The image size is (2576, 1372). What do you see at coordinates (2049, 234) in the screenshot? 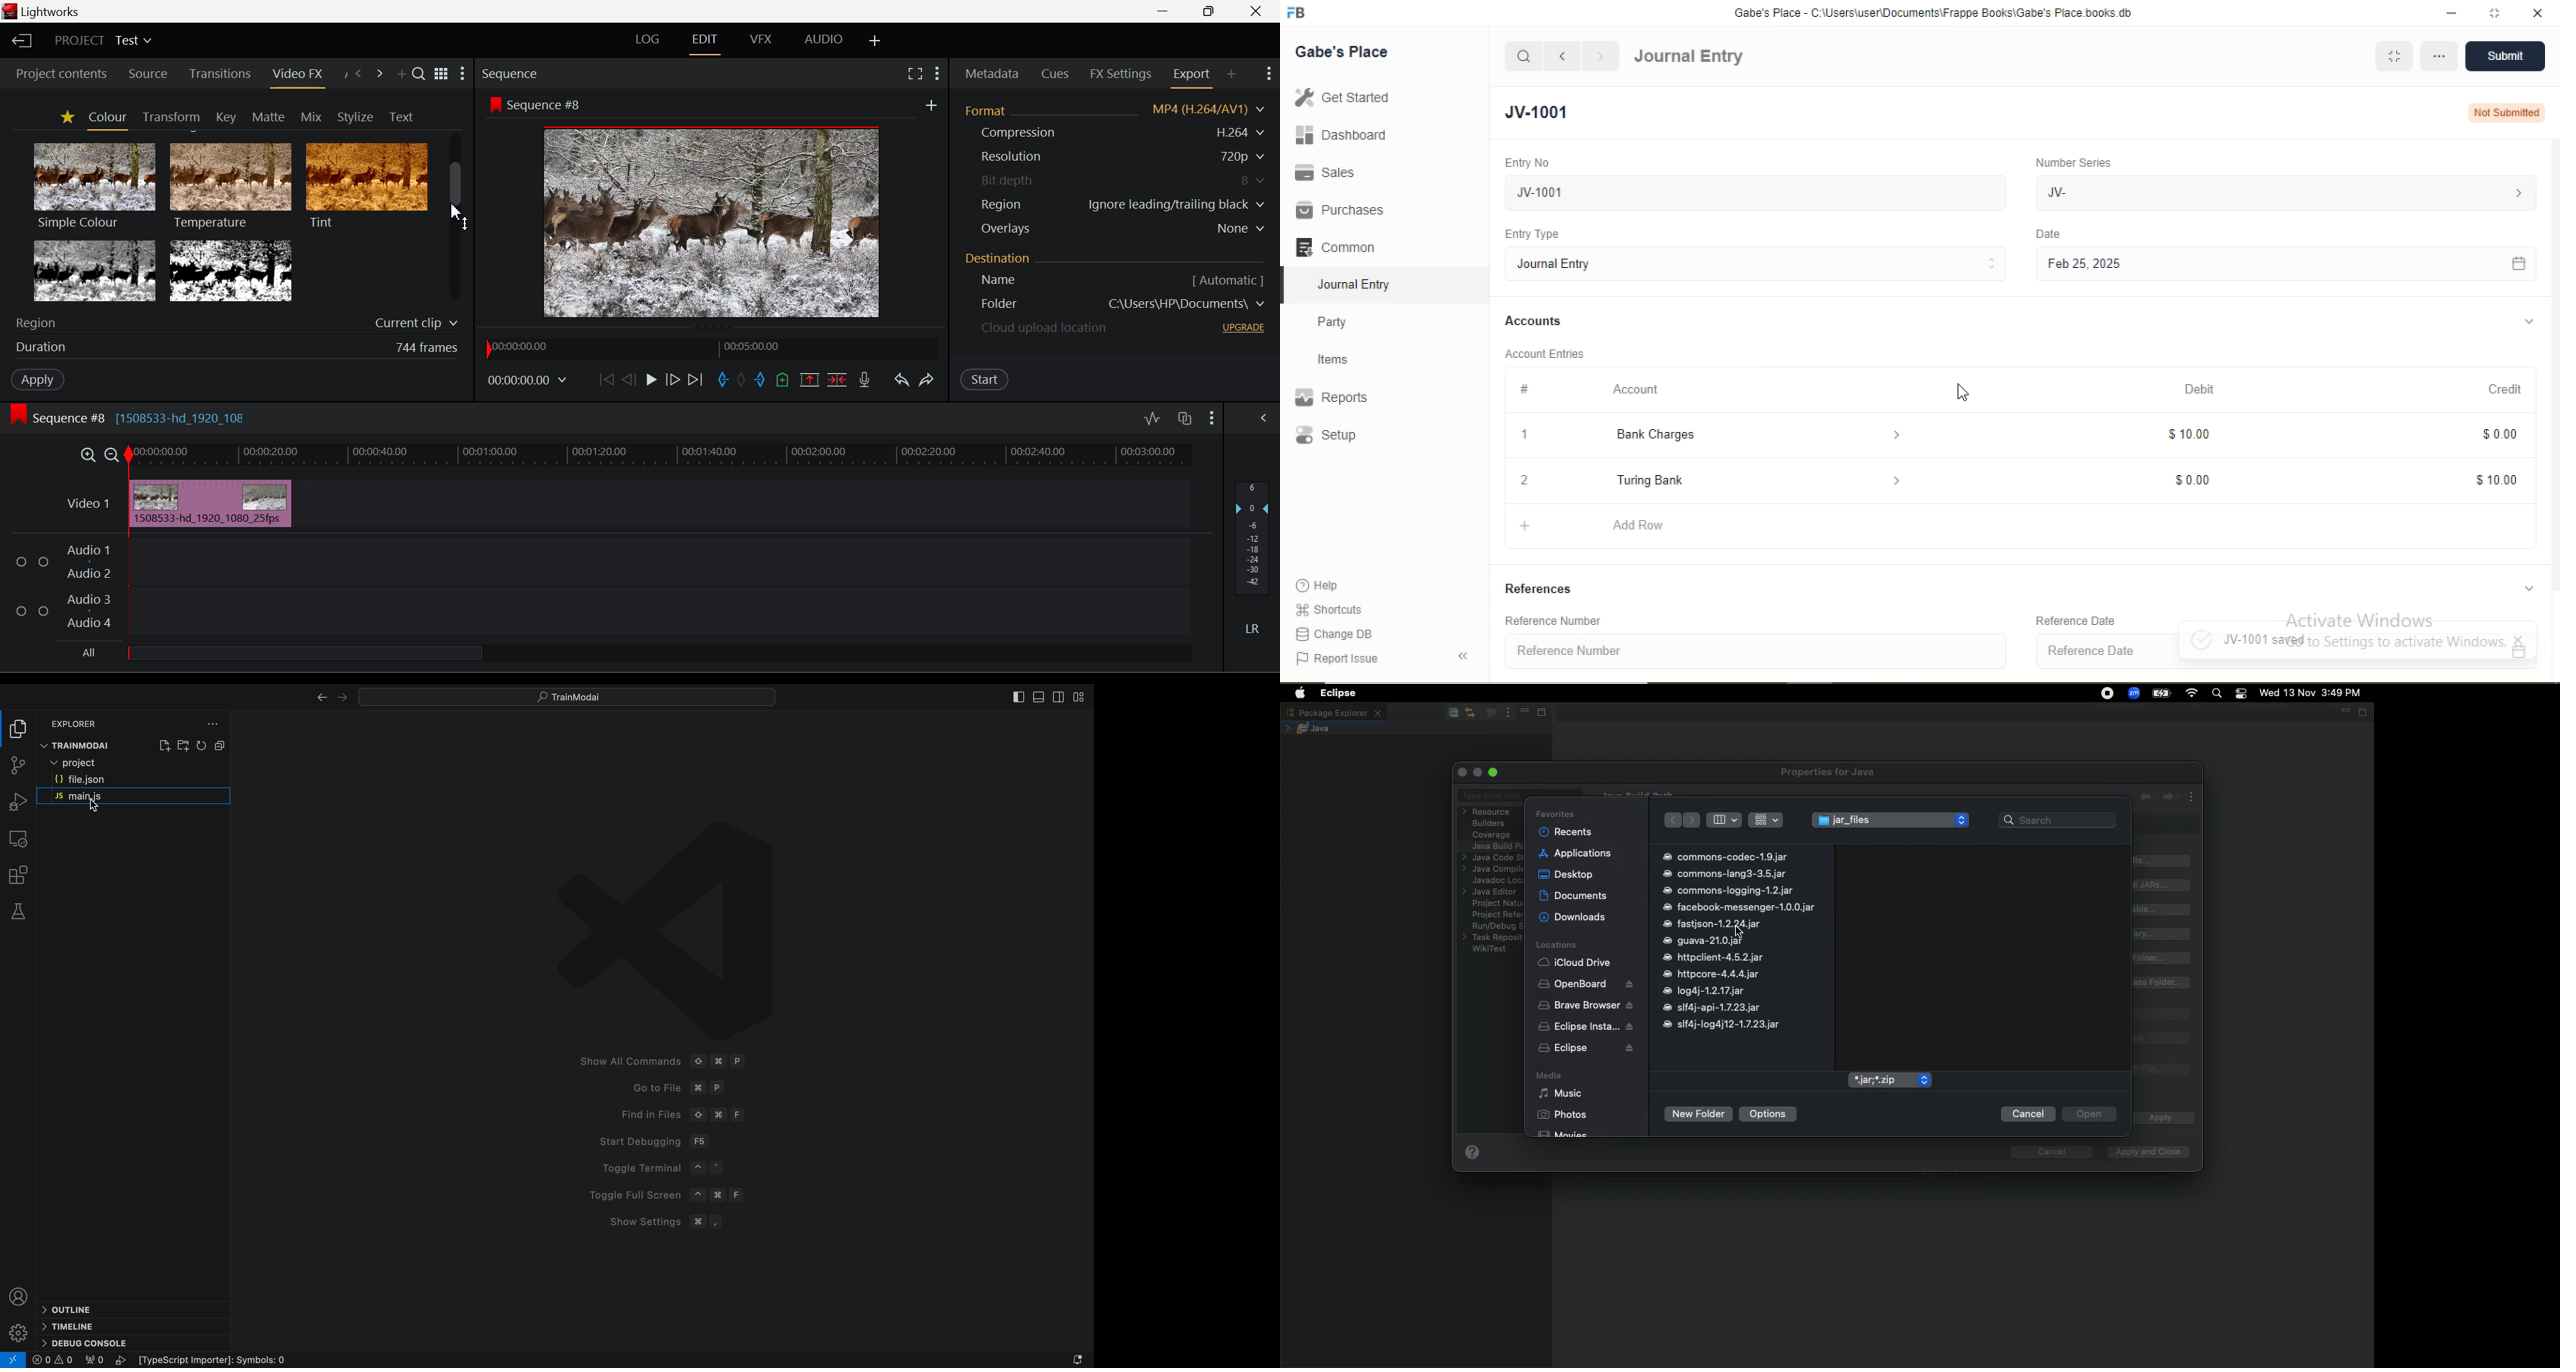
I see `Date` at bounding box center [2049, 234].